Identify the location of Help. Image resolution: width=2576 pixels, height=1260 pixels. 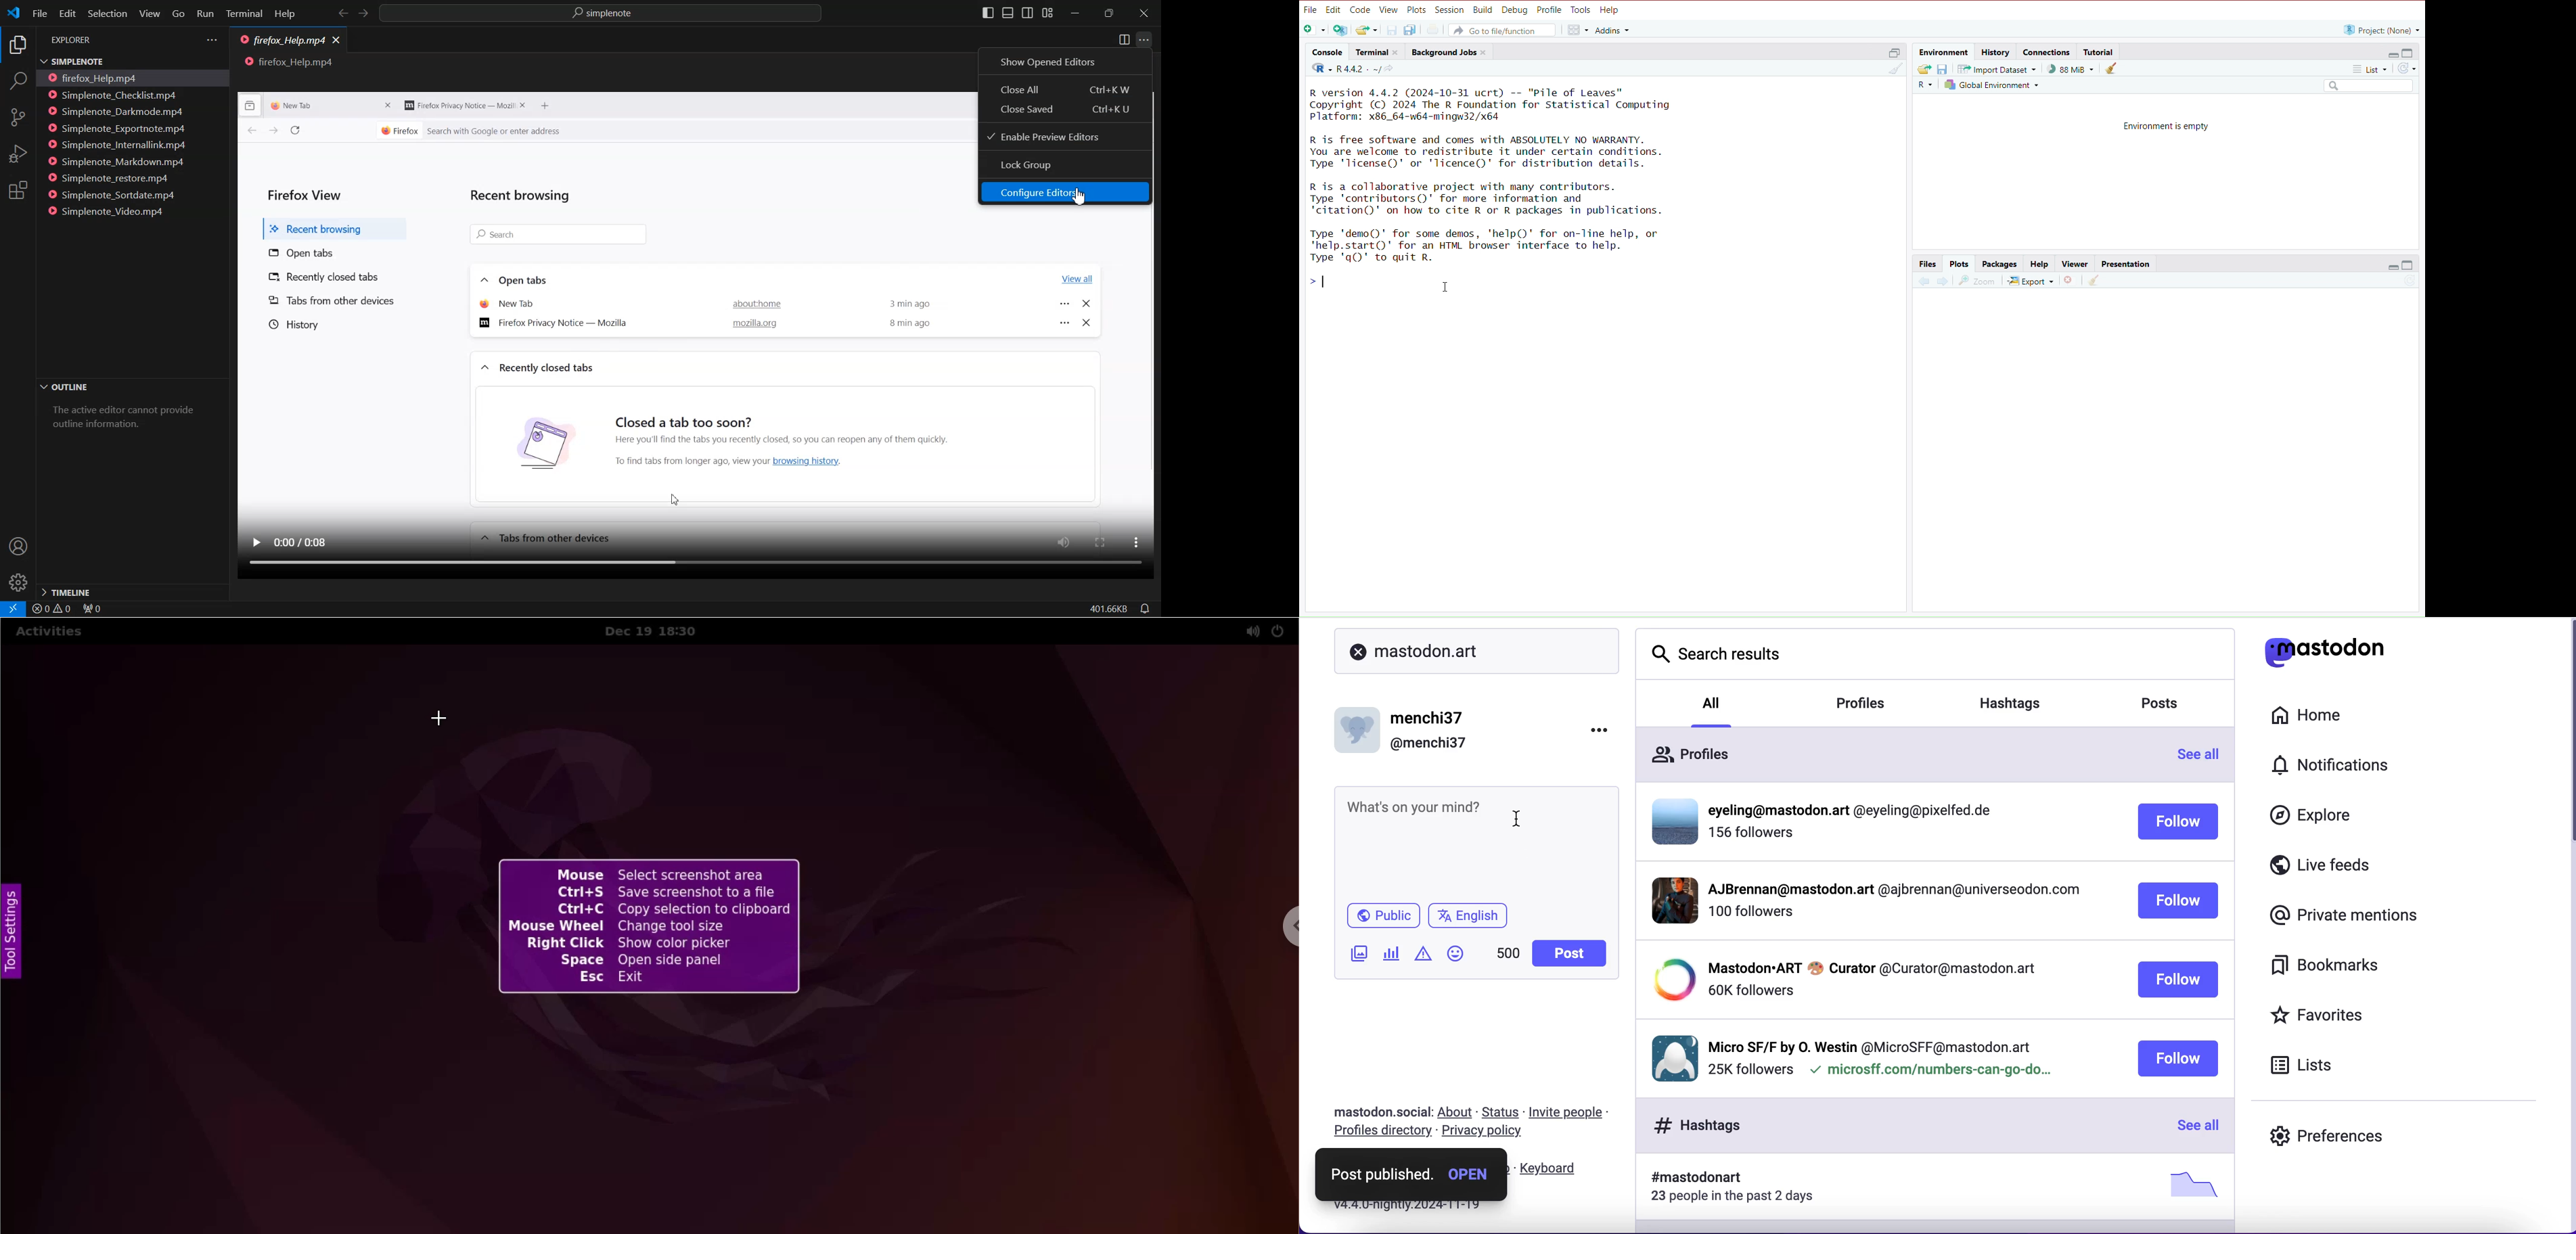
(1610, 9).